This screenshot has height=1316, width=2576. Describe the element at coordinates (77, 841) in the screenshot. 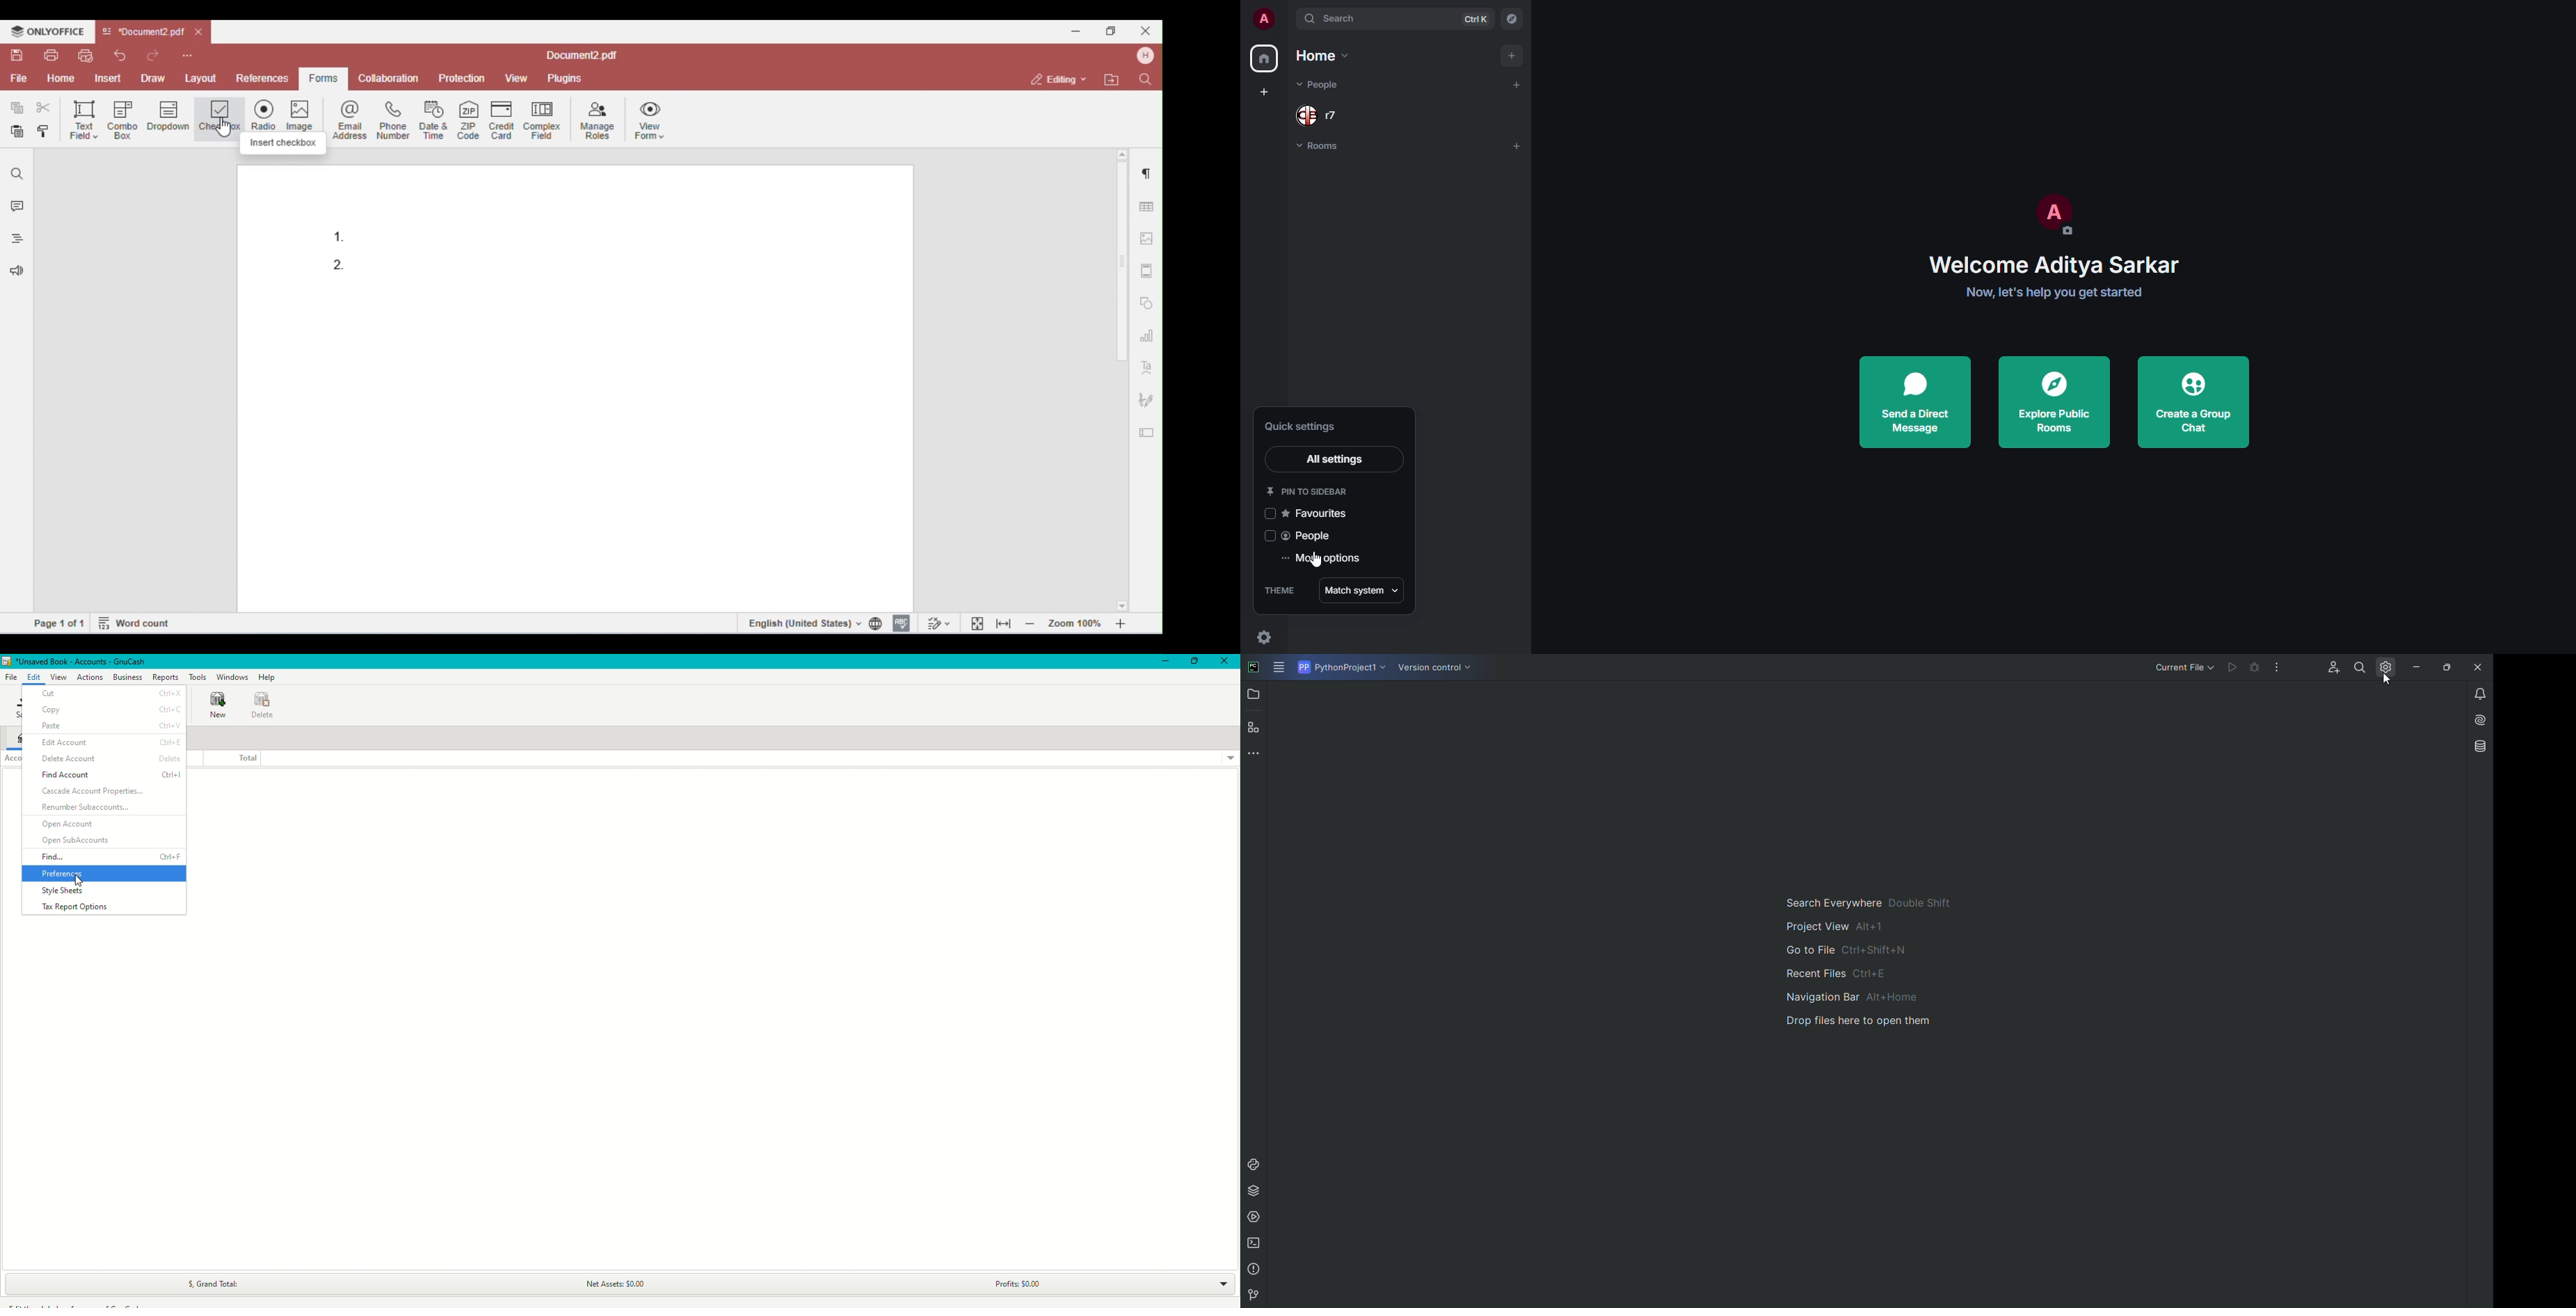

I see `Open Subaccounts` at that location.